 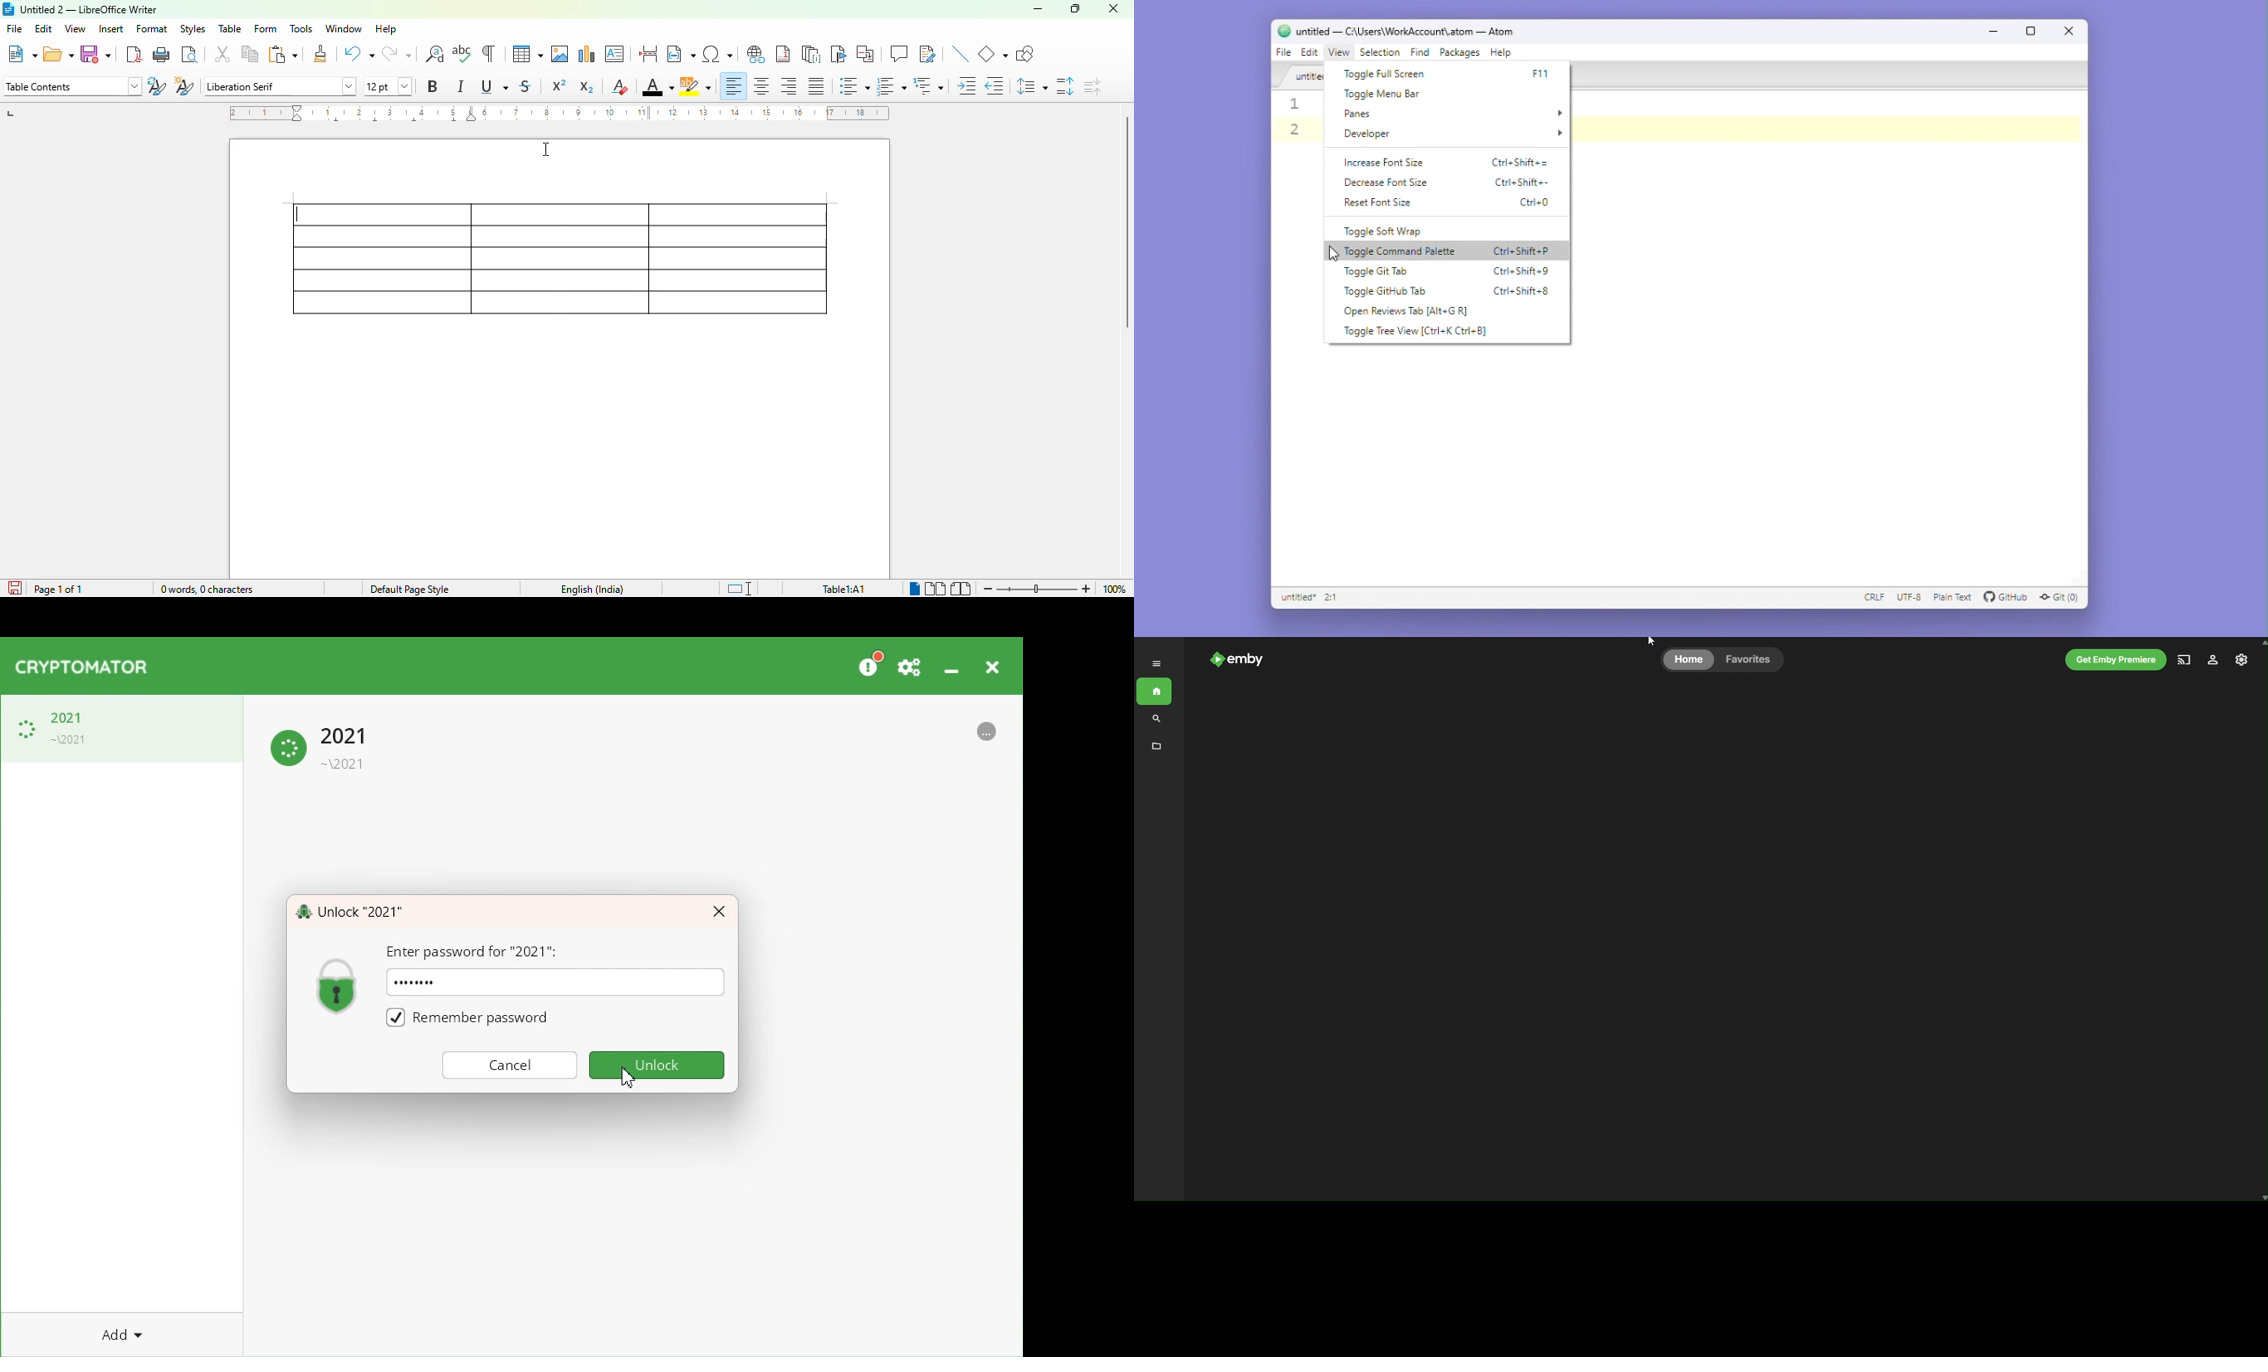 What do you see at coordinates (961, 590) in the screenshot?
I see `book view` at bounding box center [961, 590].